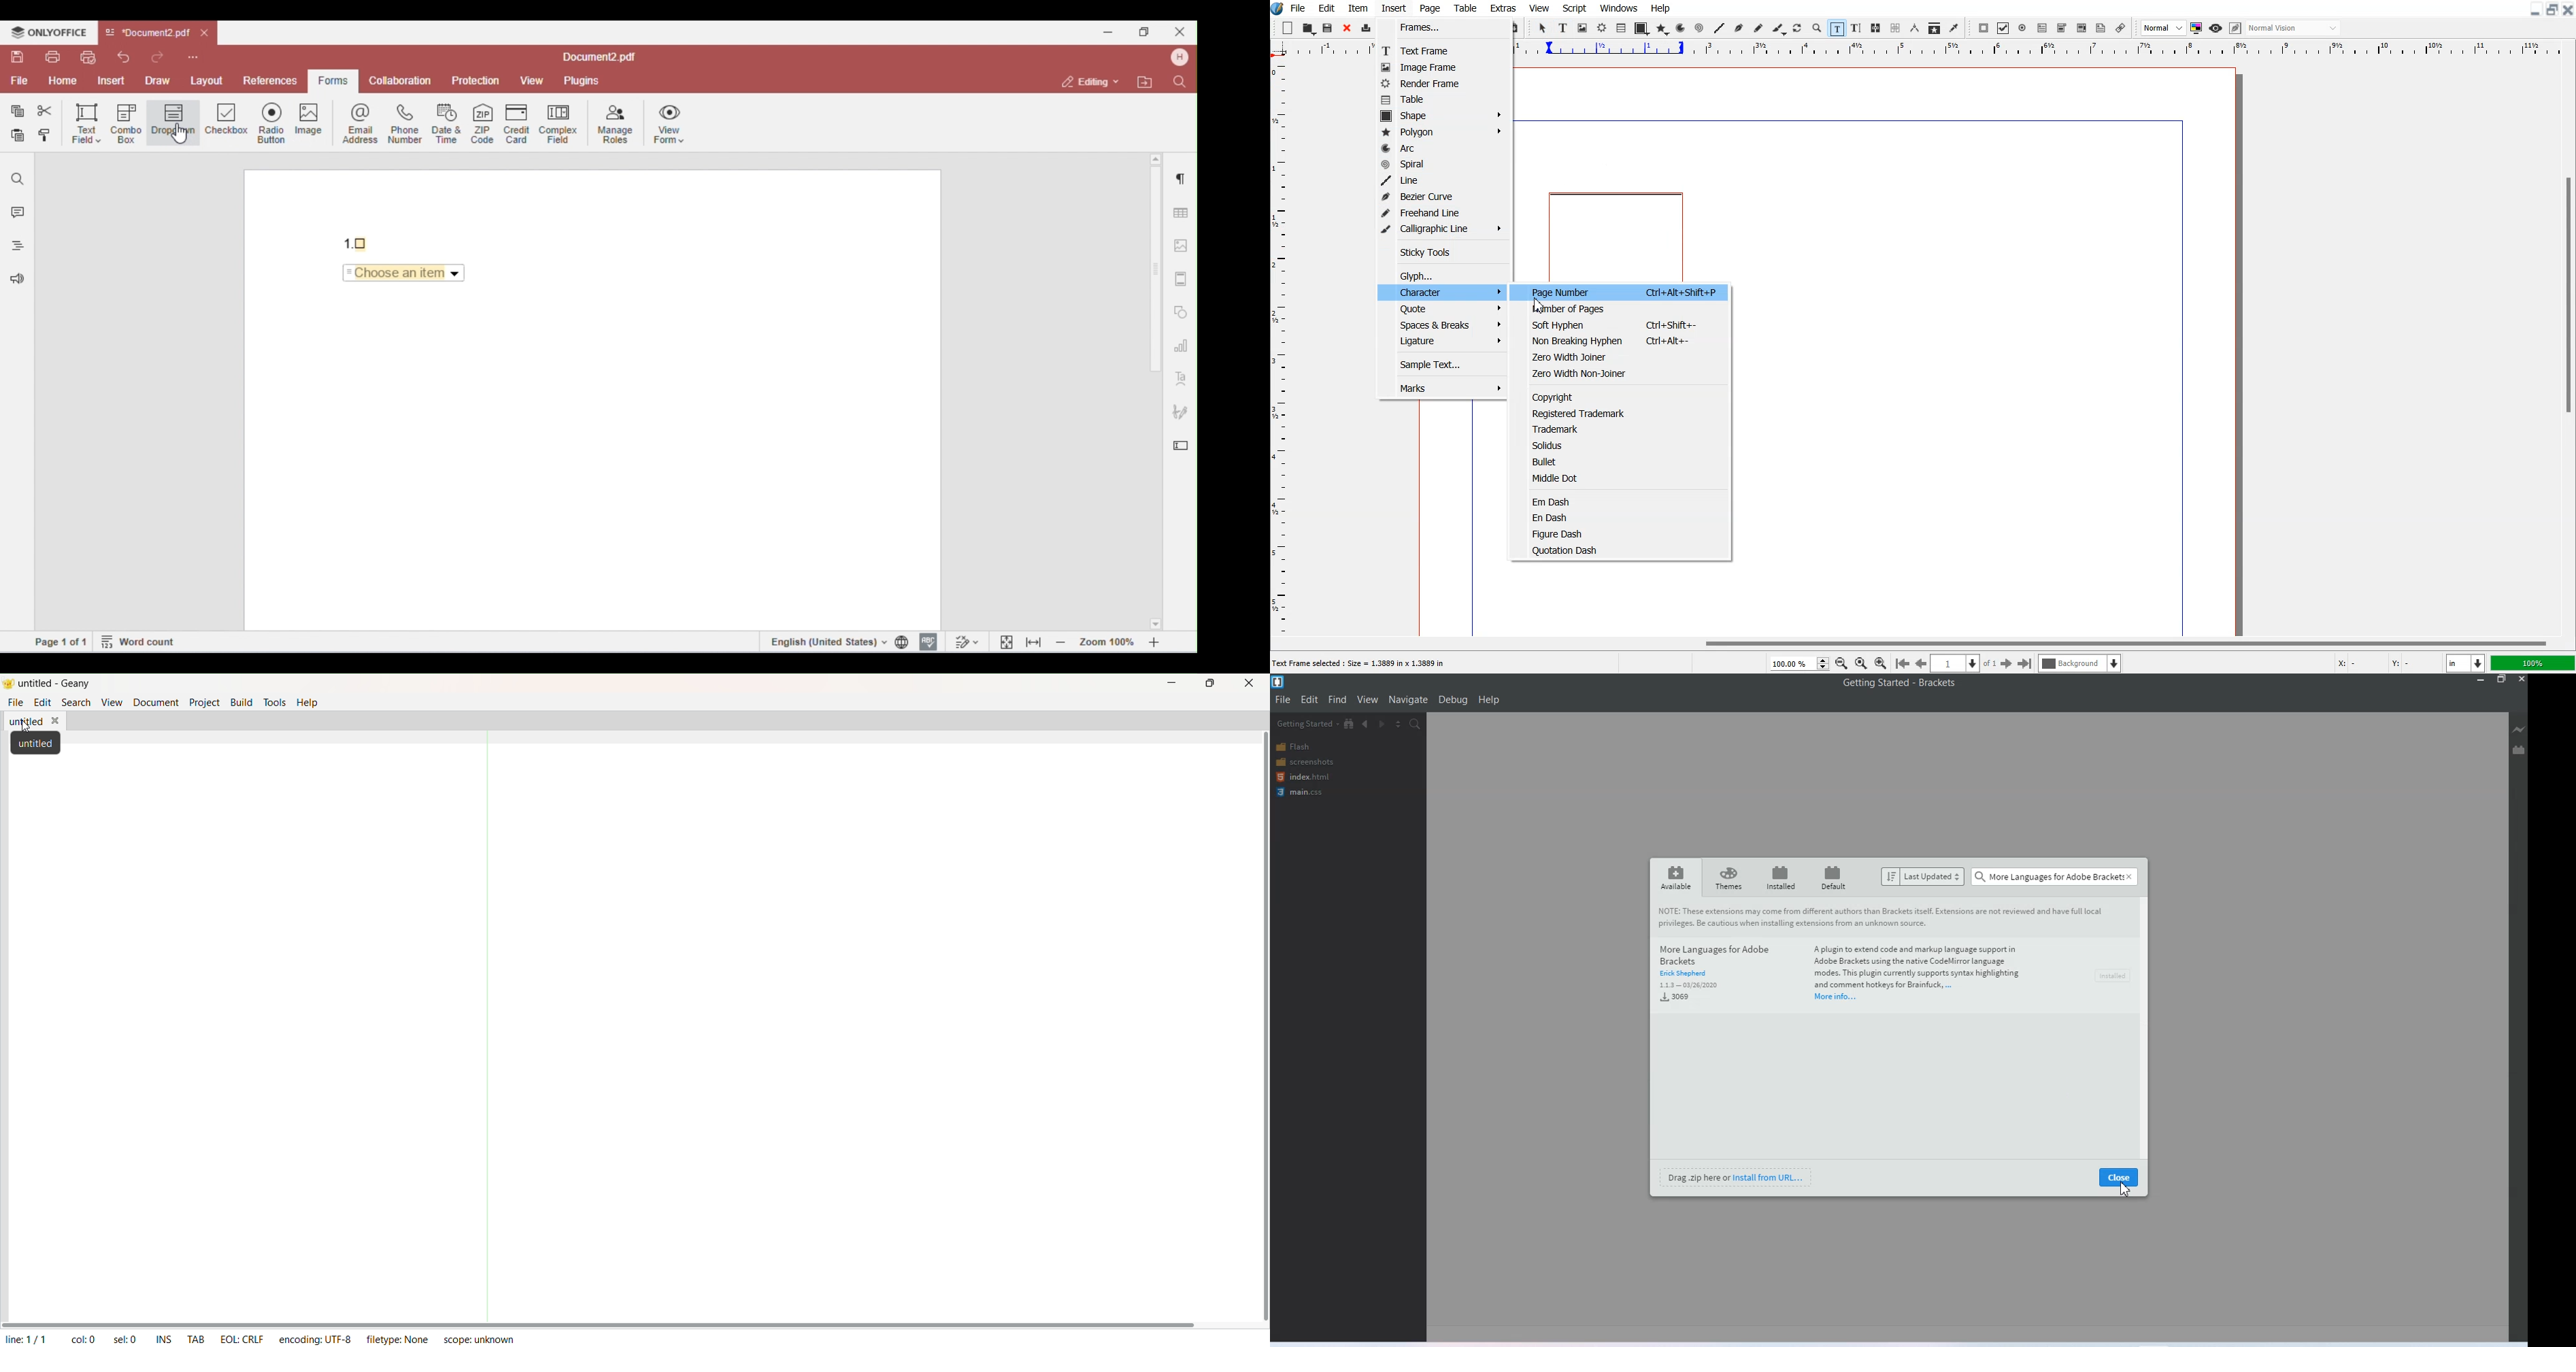 The height and width of the screenshot is (1372, 2576). What do you see at coordinates (1896, 29) in the screenshot?
I see `Unlink text Frame` at bounding box center [1896, 29].